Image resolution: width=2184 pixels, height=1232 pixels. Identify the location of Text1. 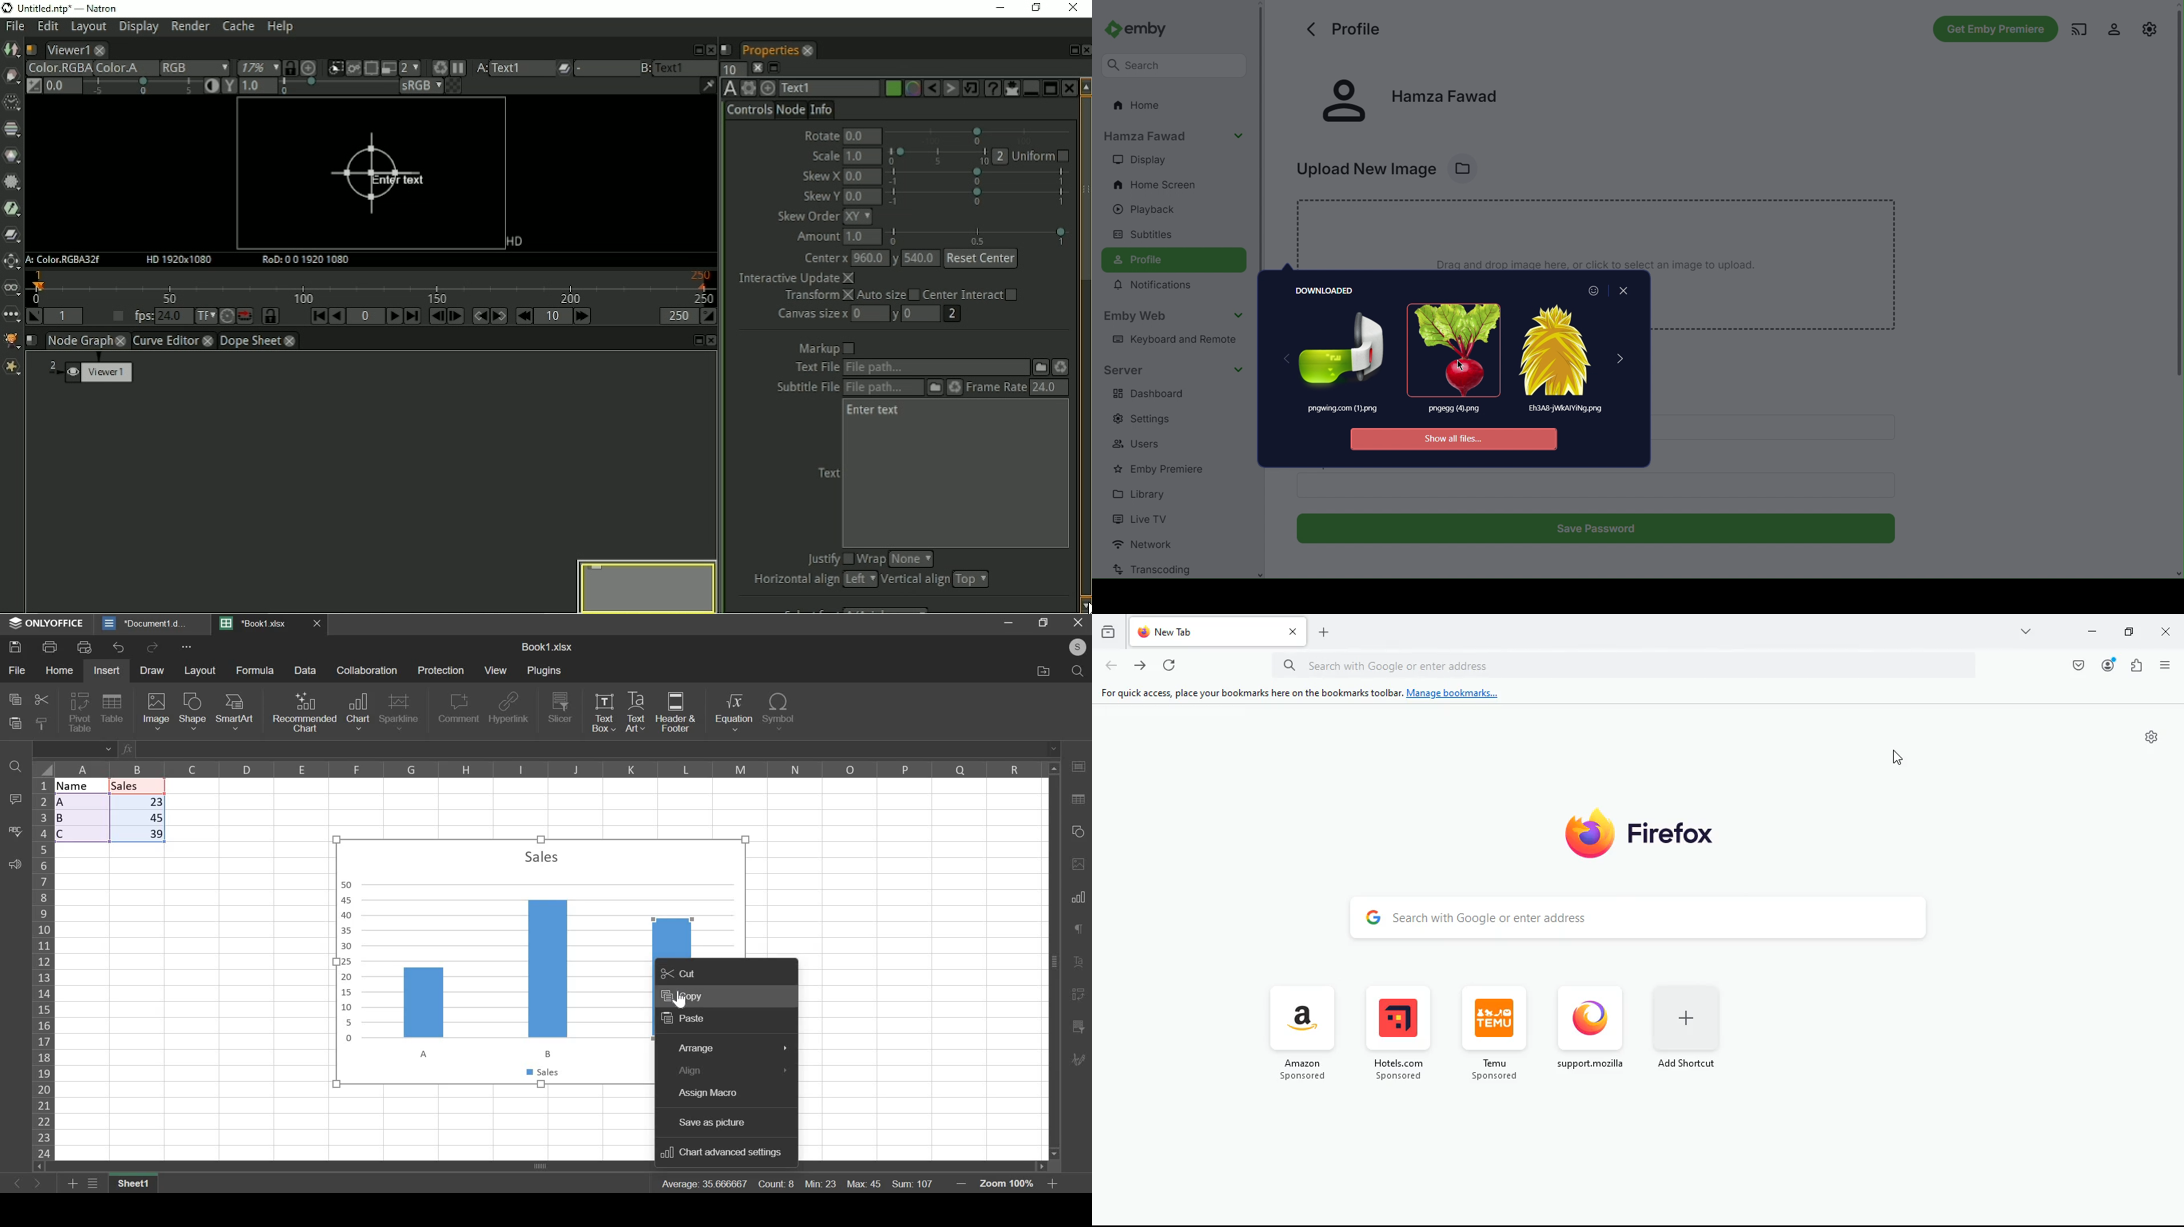
(829, 87).